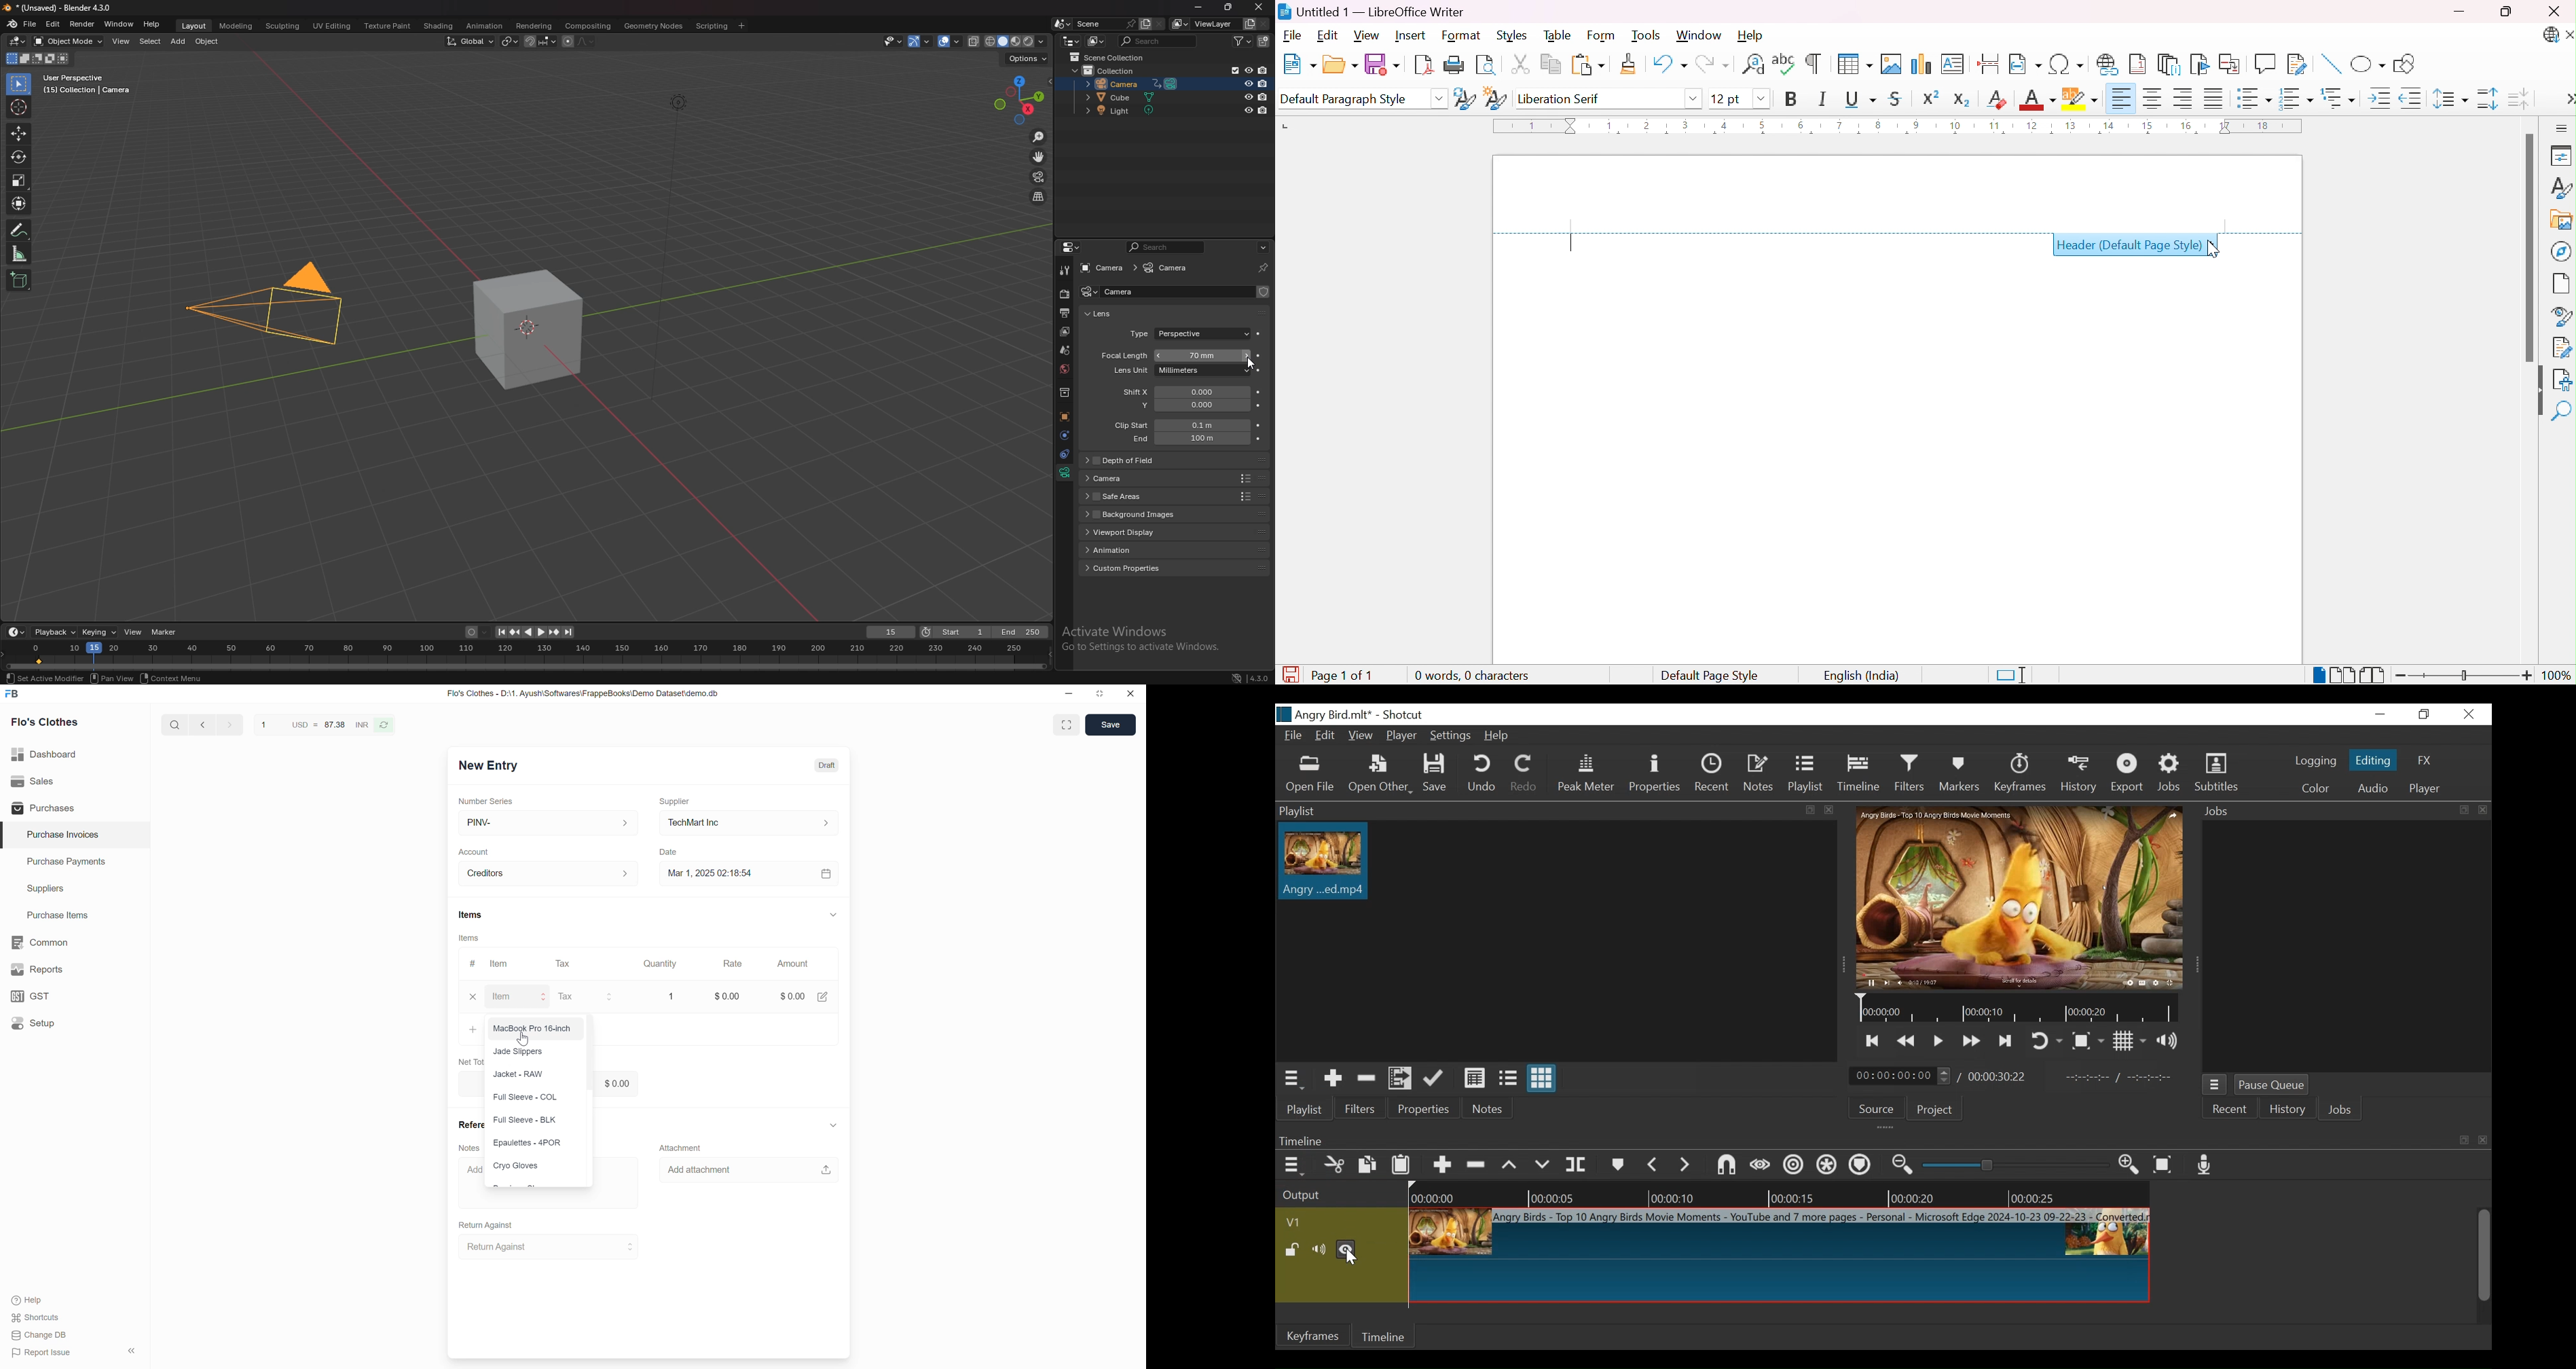 This screenshot has height=1372, width=2576. I want to click on Skip to the next point, so click(1870, 1042).